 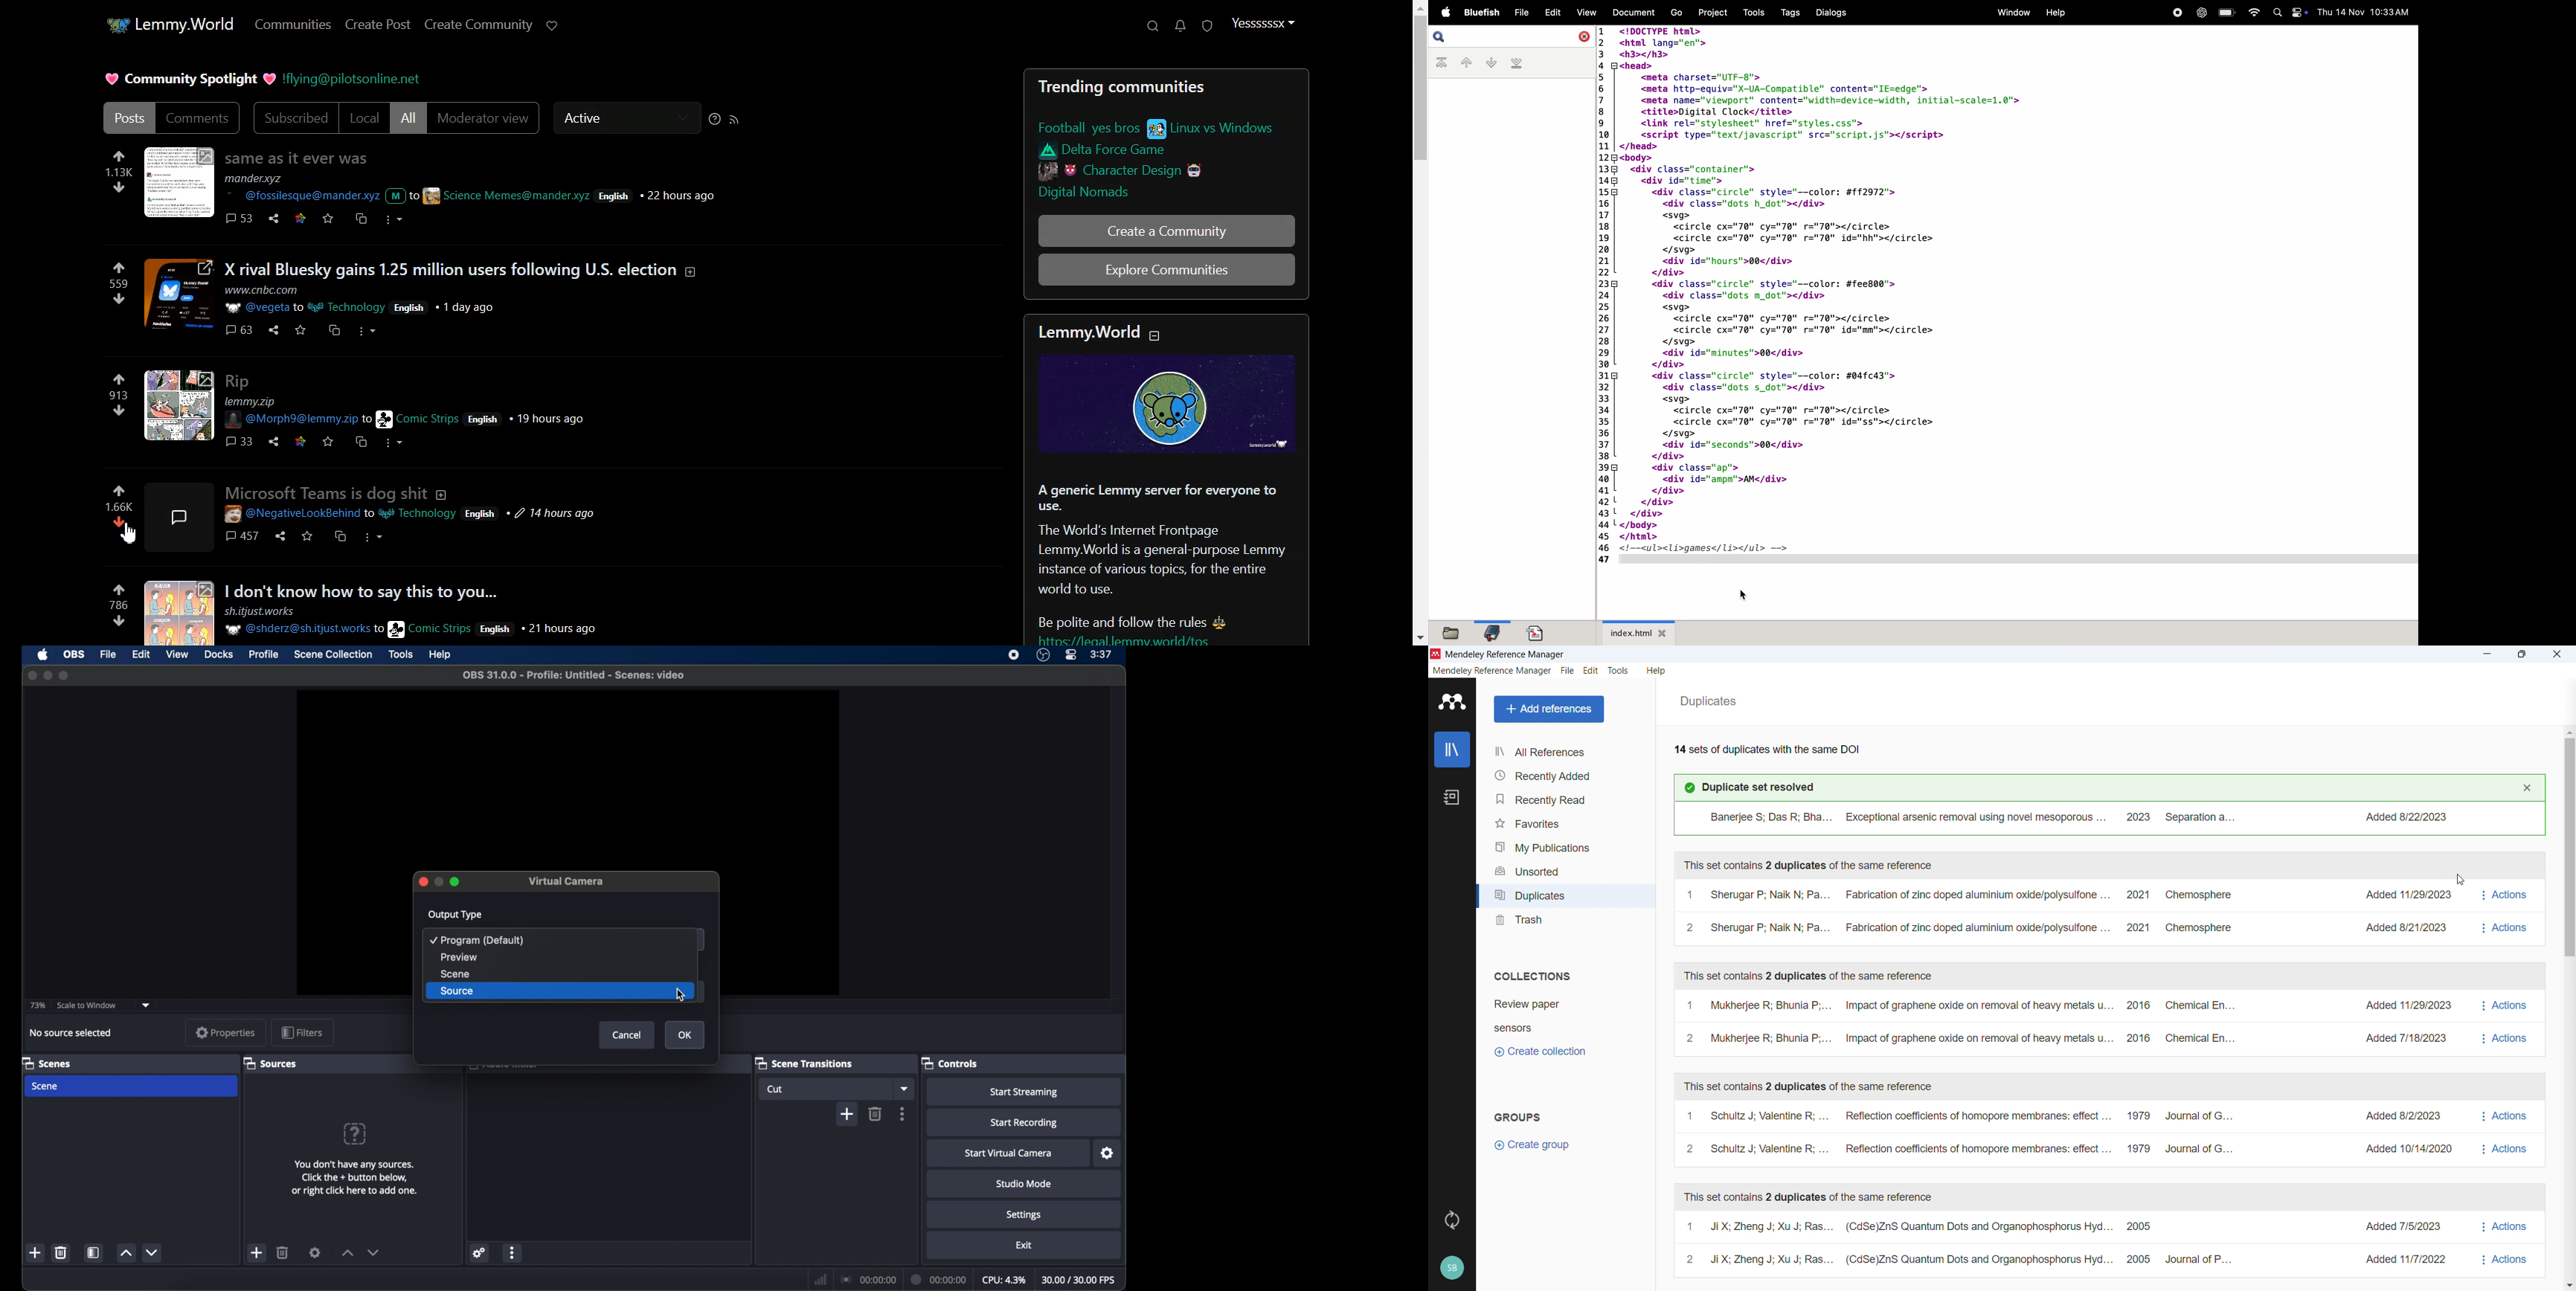 What do you see at coordinates (74, 654) in the screenshot?
I see `obs` at bounding box center [74, 654].